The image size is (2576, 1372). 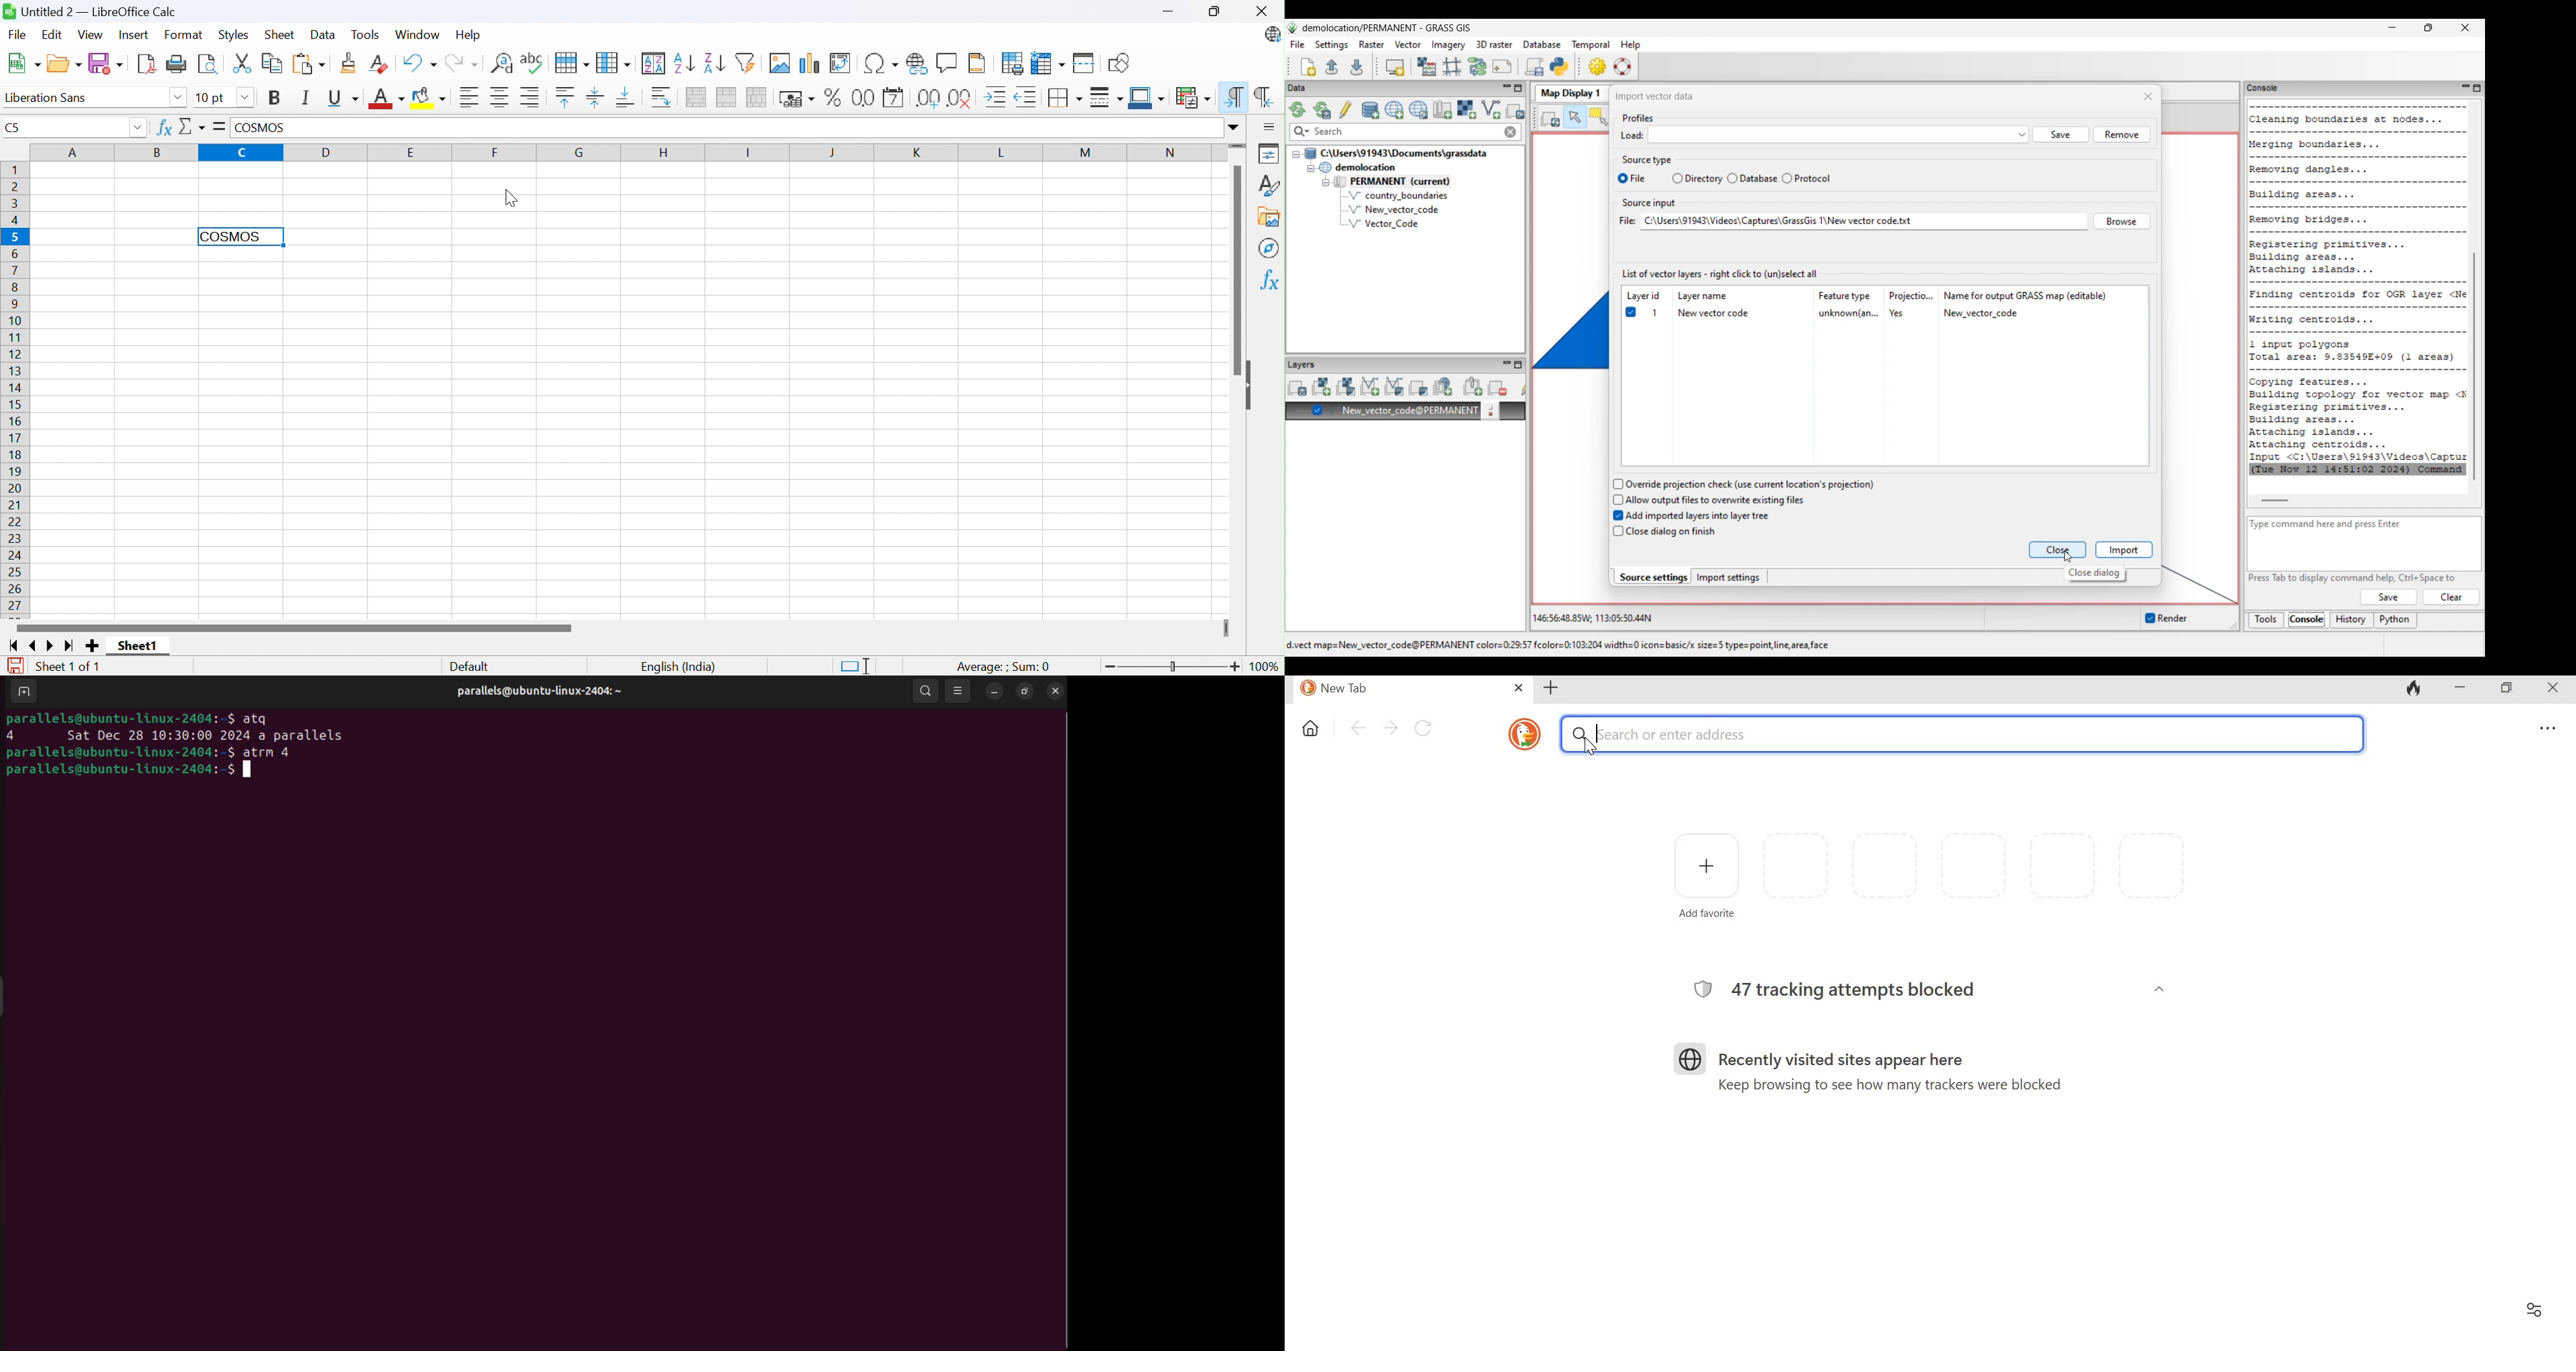 What do you see at coordinates (182, 35) in the screenshot?
I see `Format` at bounding box center [182, 35].